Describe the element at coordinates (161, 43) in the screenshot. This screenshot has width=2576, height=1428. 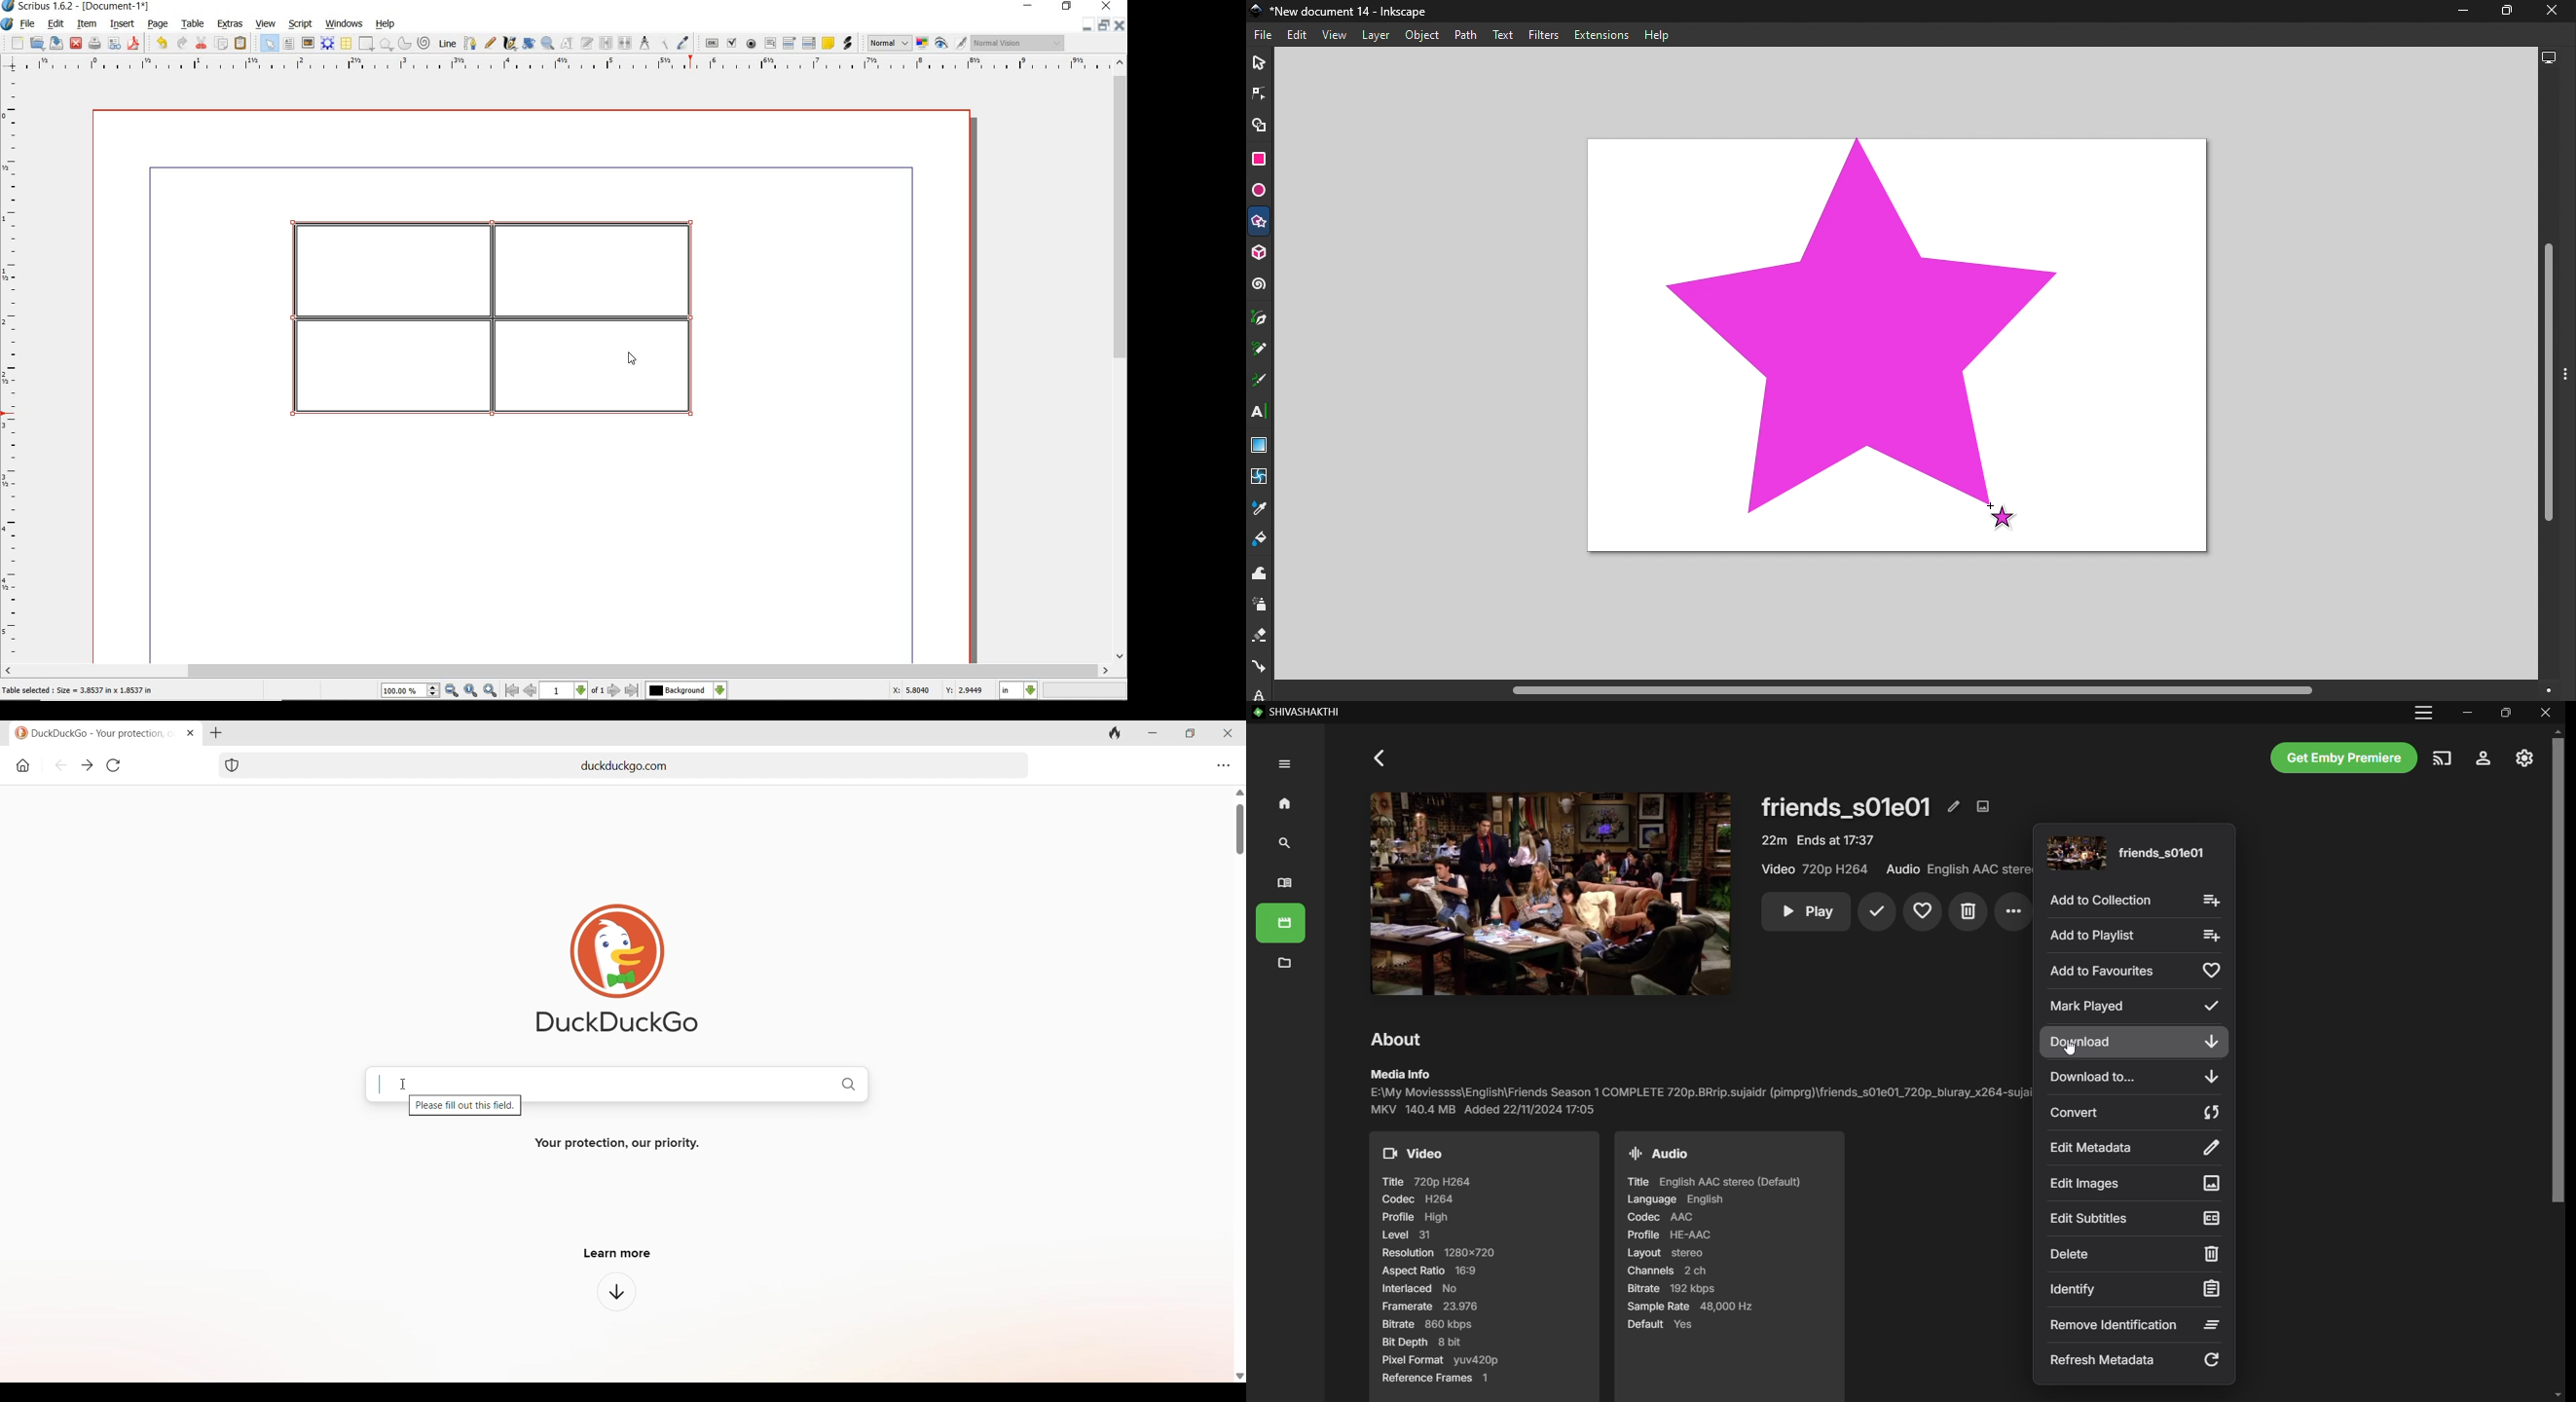
I see `undo` at that location.